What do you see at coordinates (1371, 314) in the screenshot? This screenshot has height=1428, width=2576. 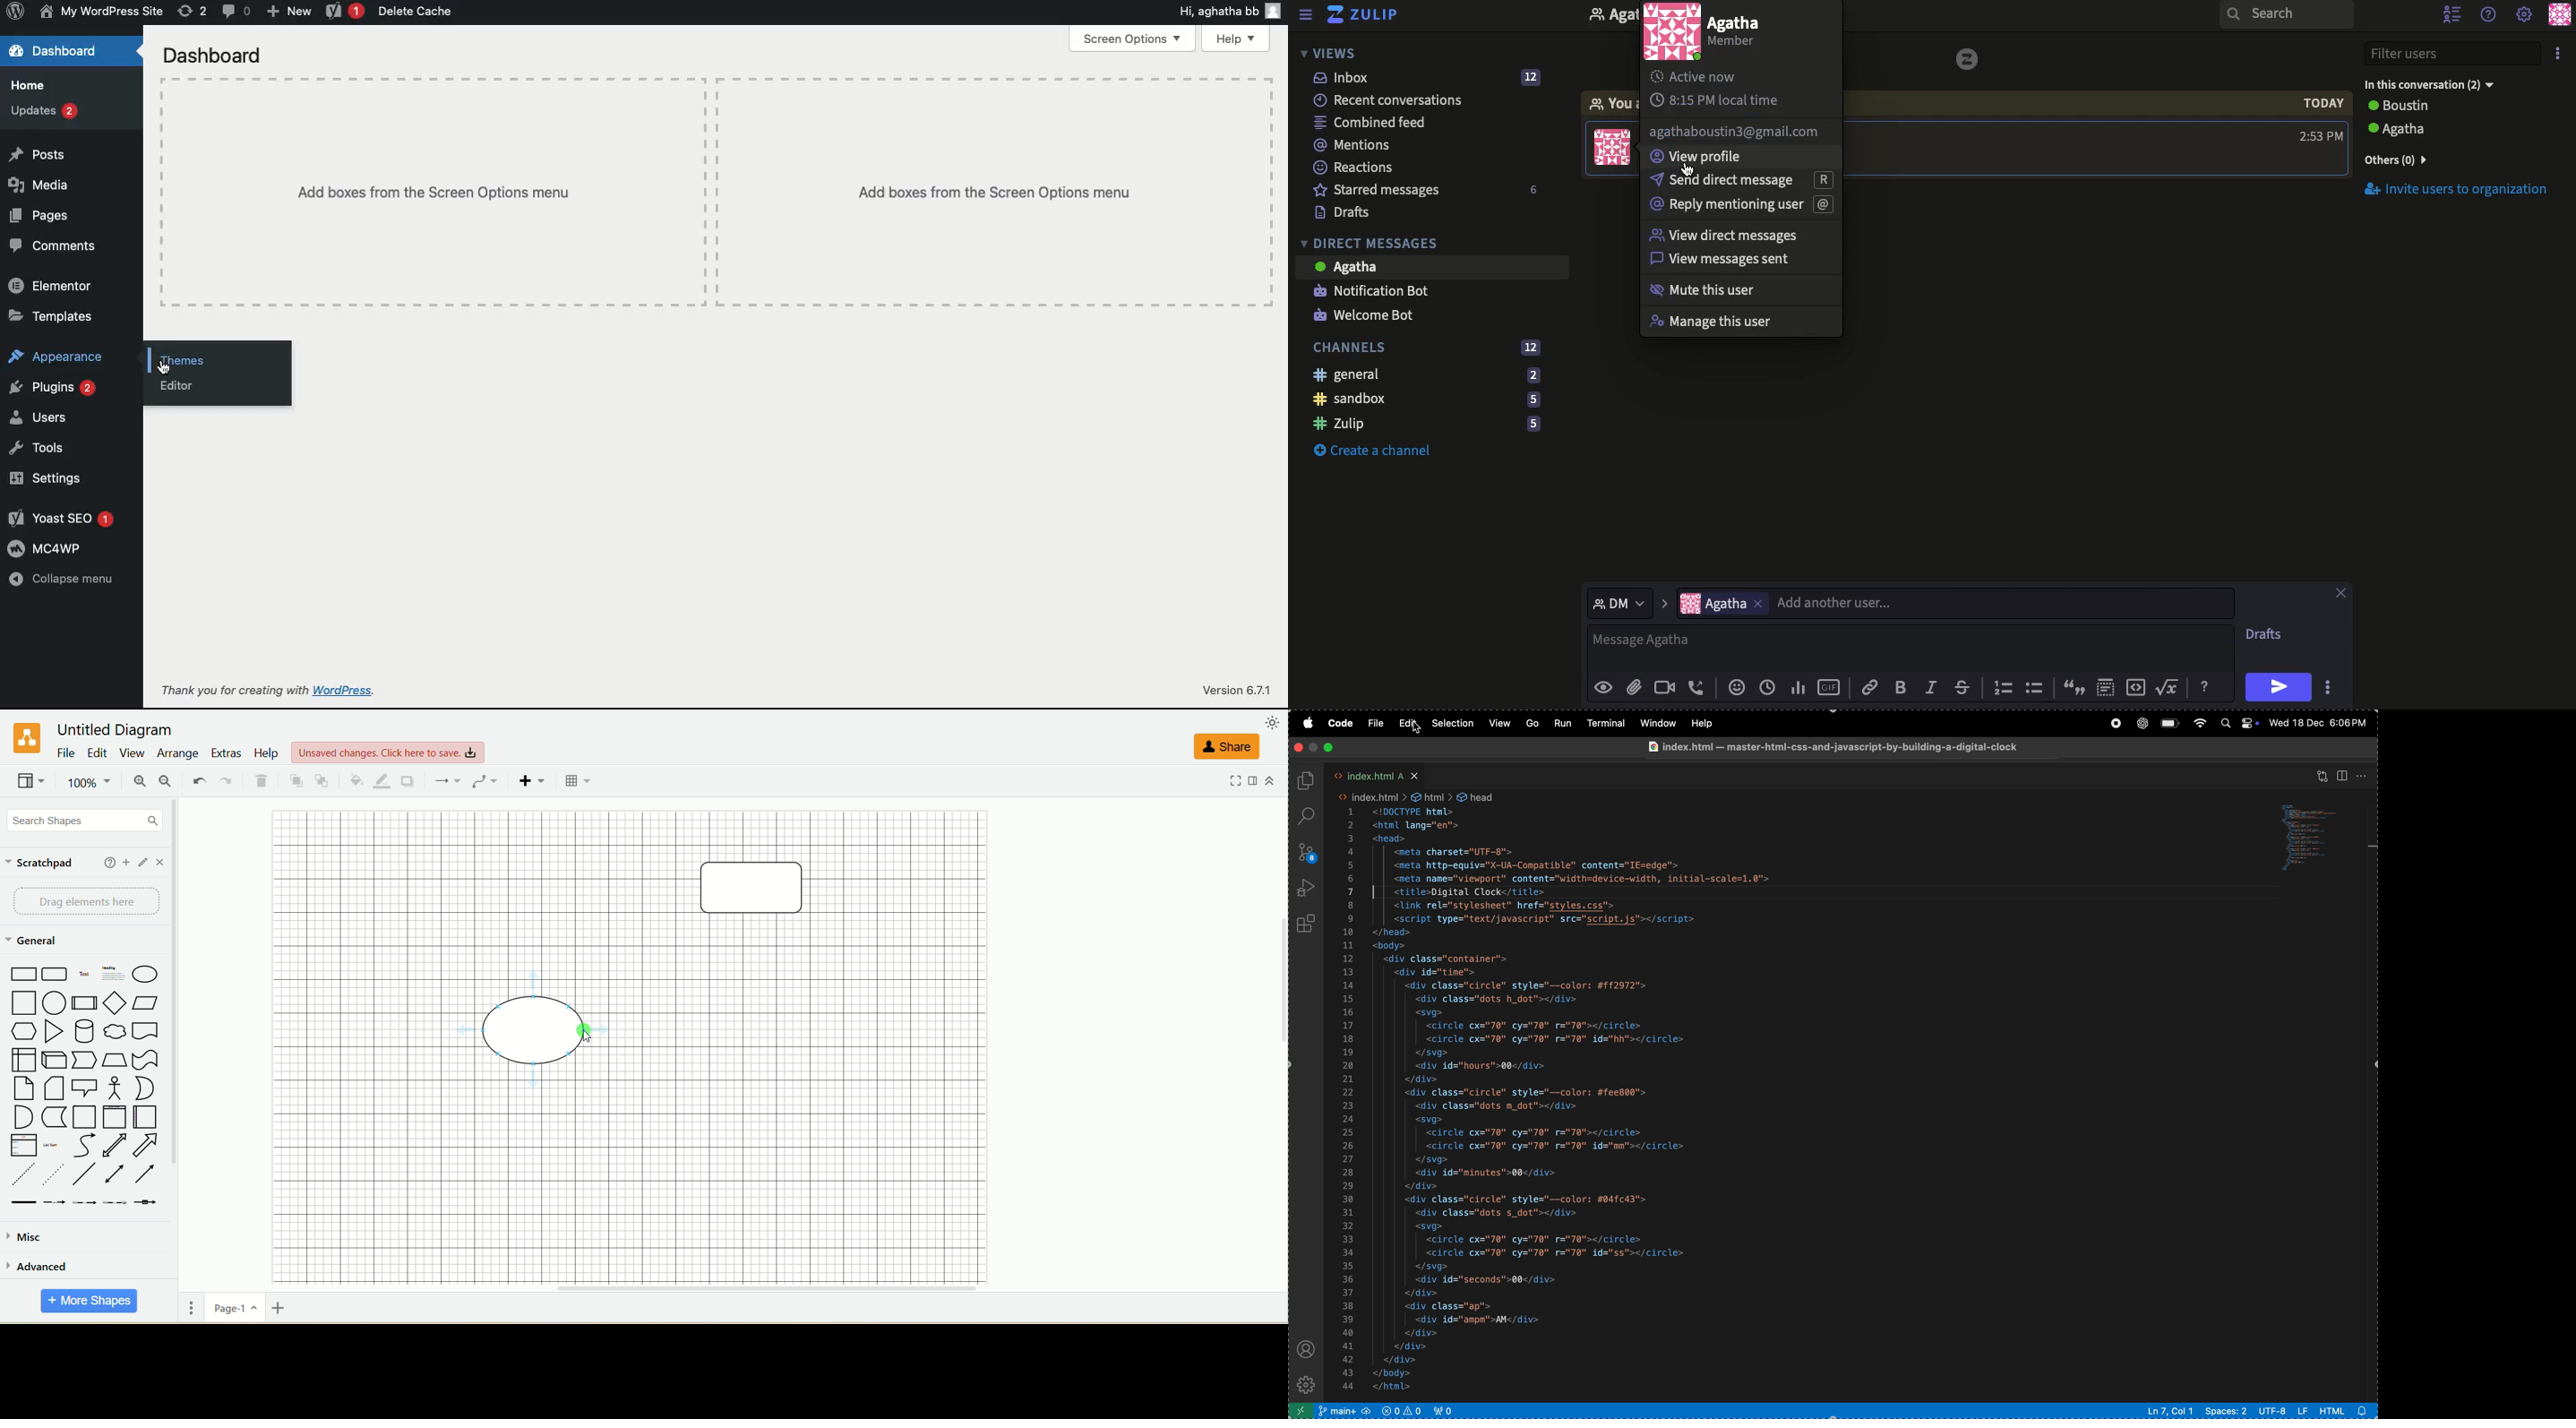 I see `Welcome bot` at bounding box center [1371, 314].